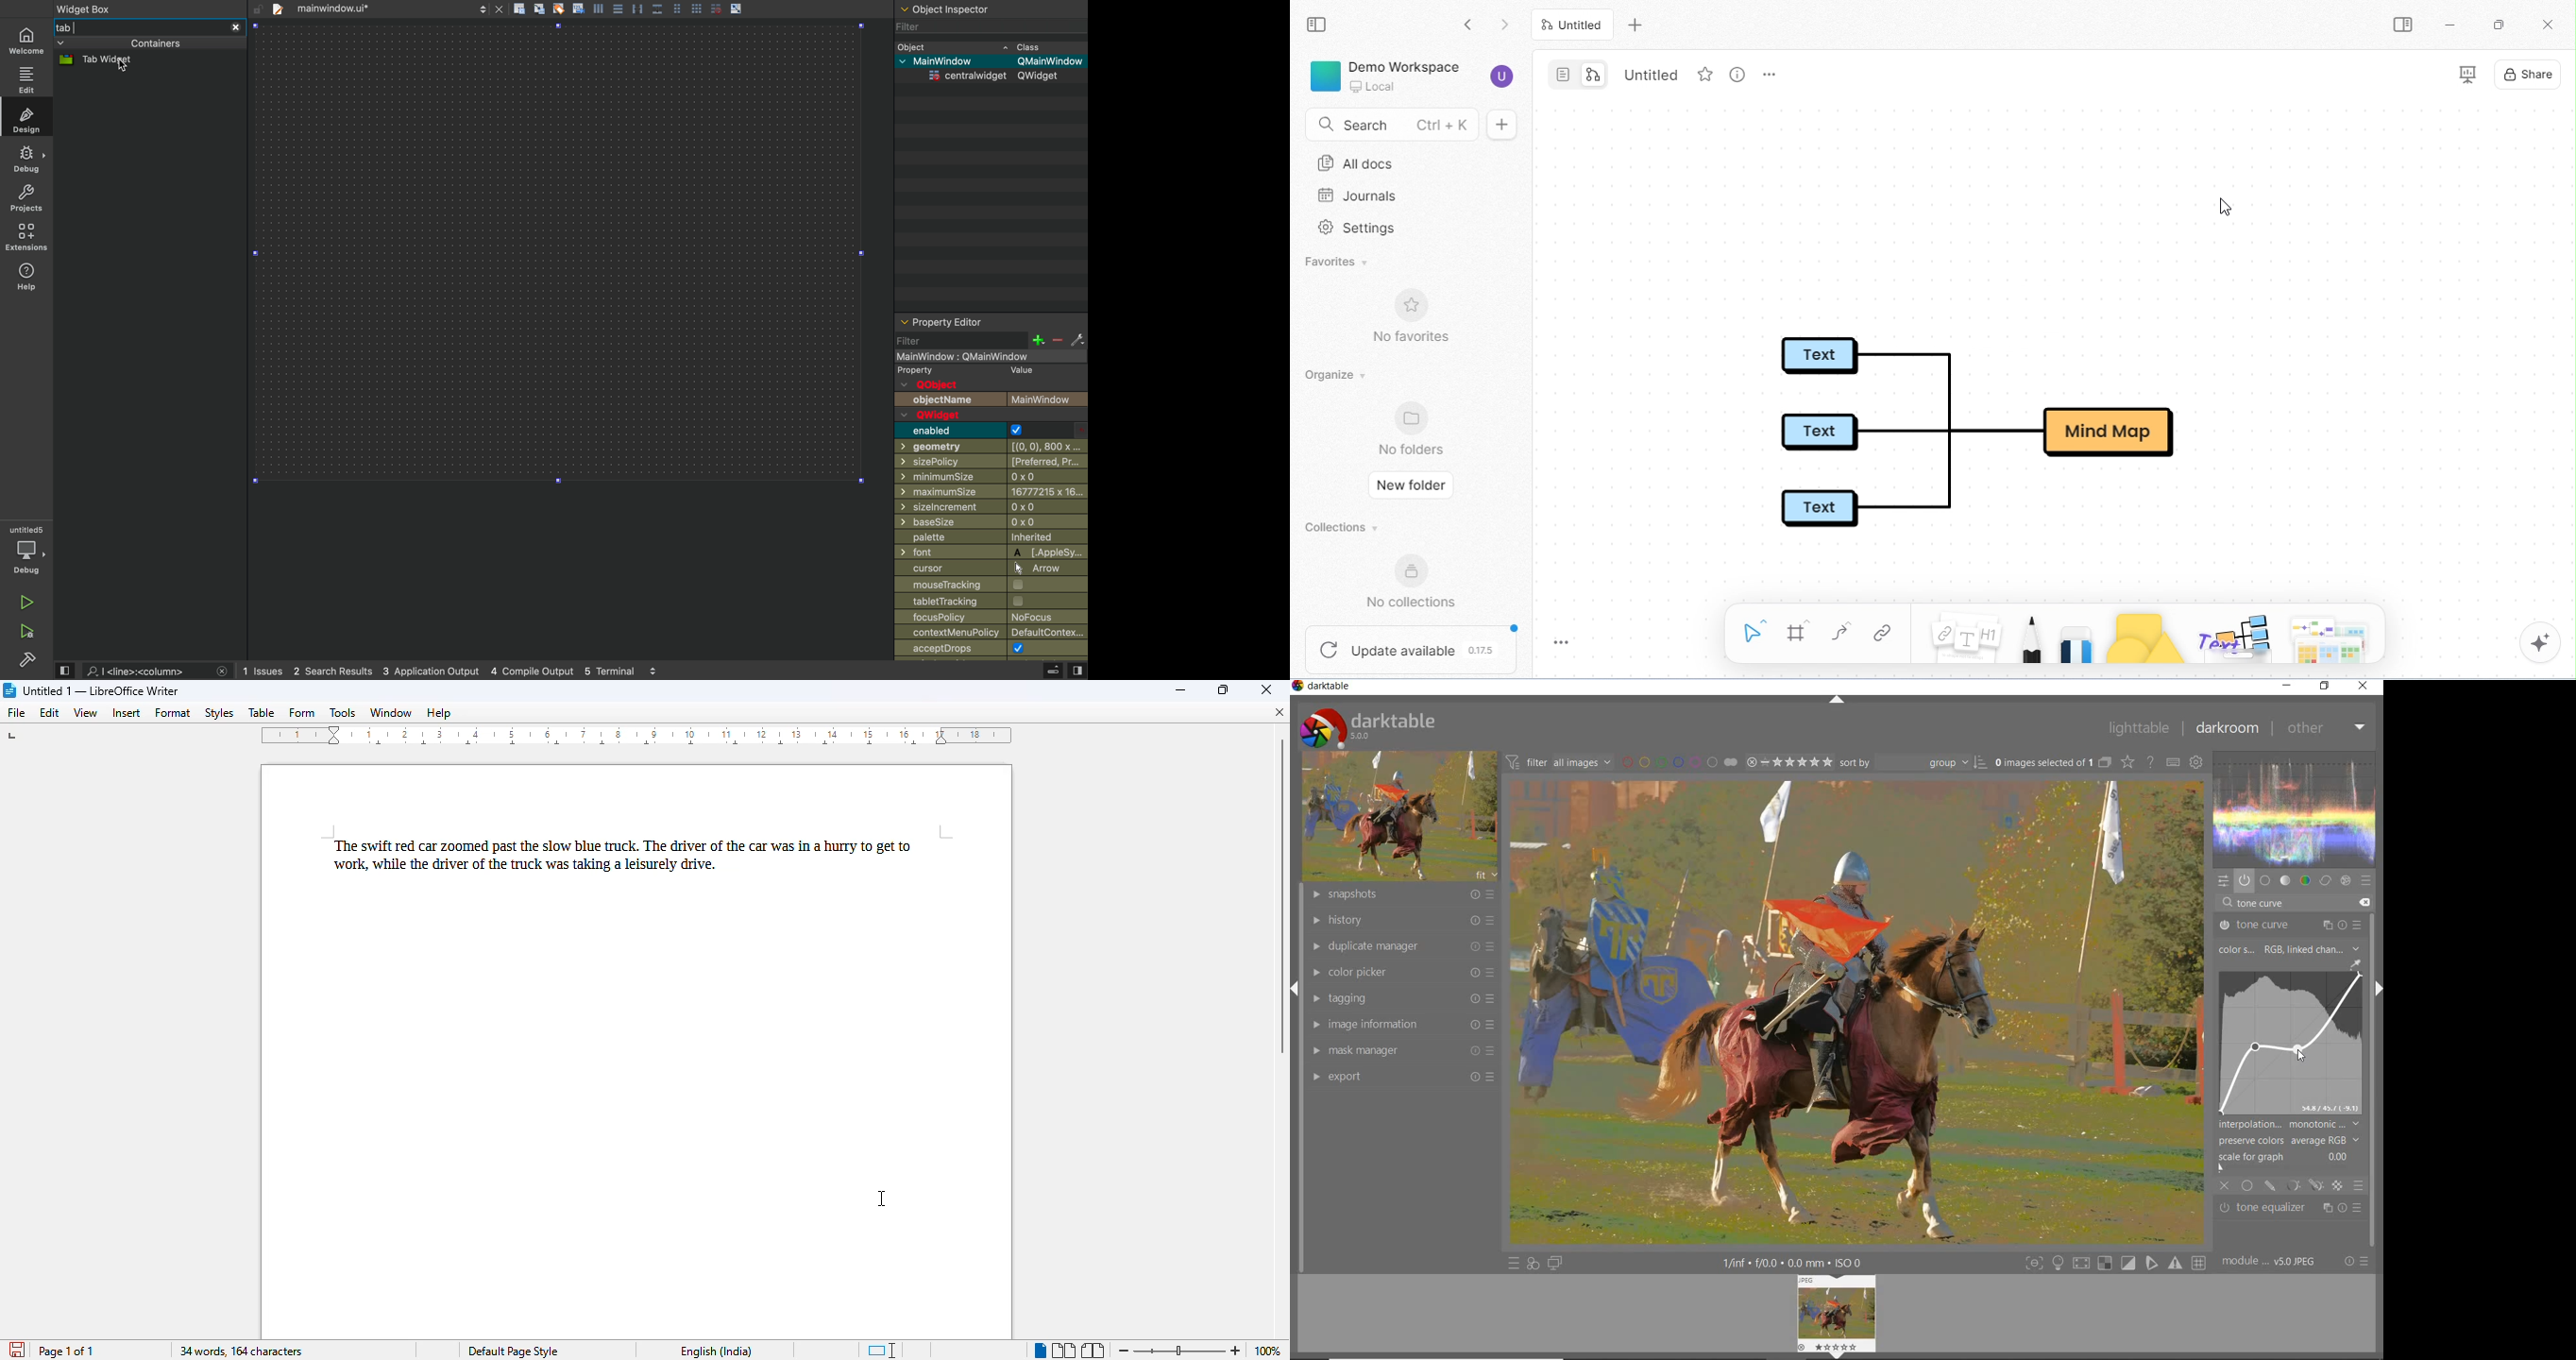  I want to click on tab widget, so click(112, 61).